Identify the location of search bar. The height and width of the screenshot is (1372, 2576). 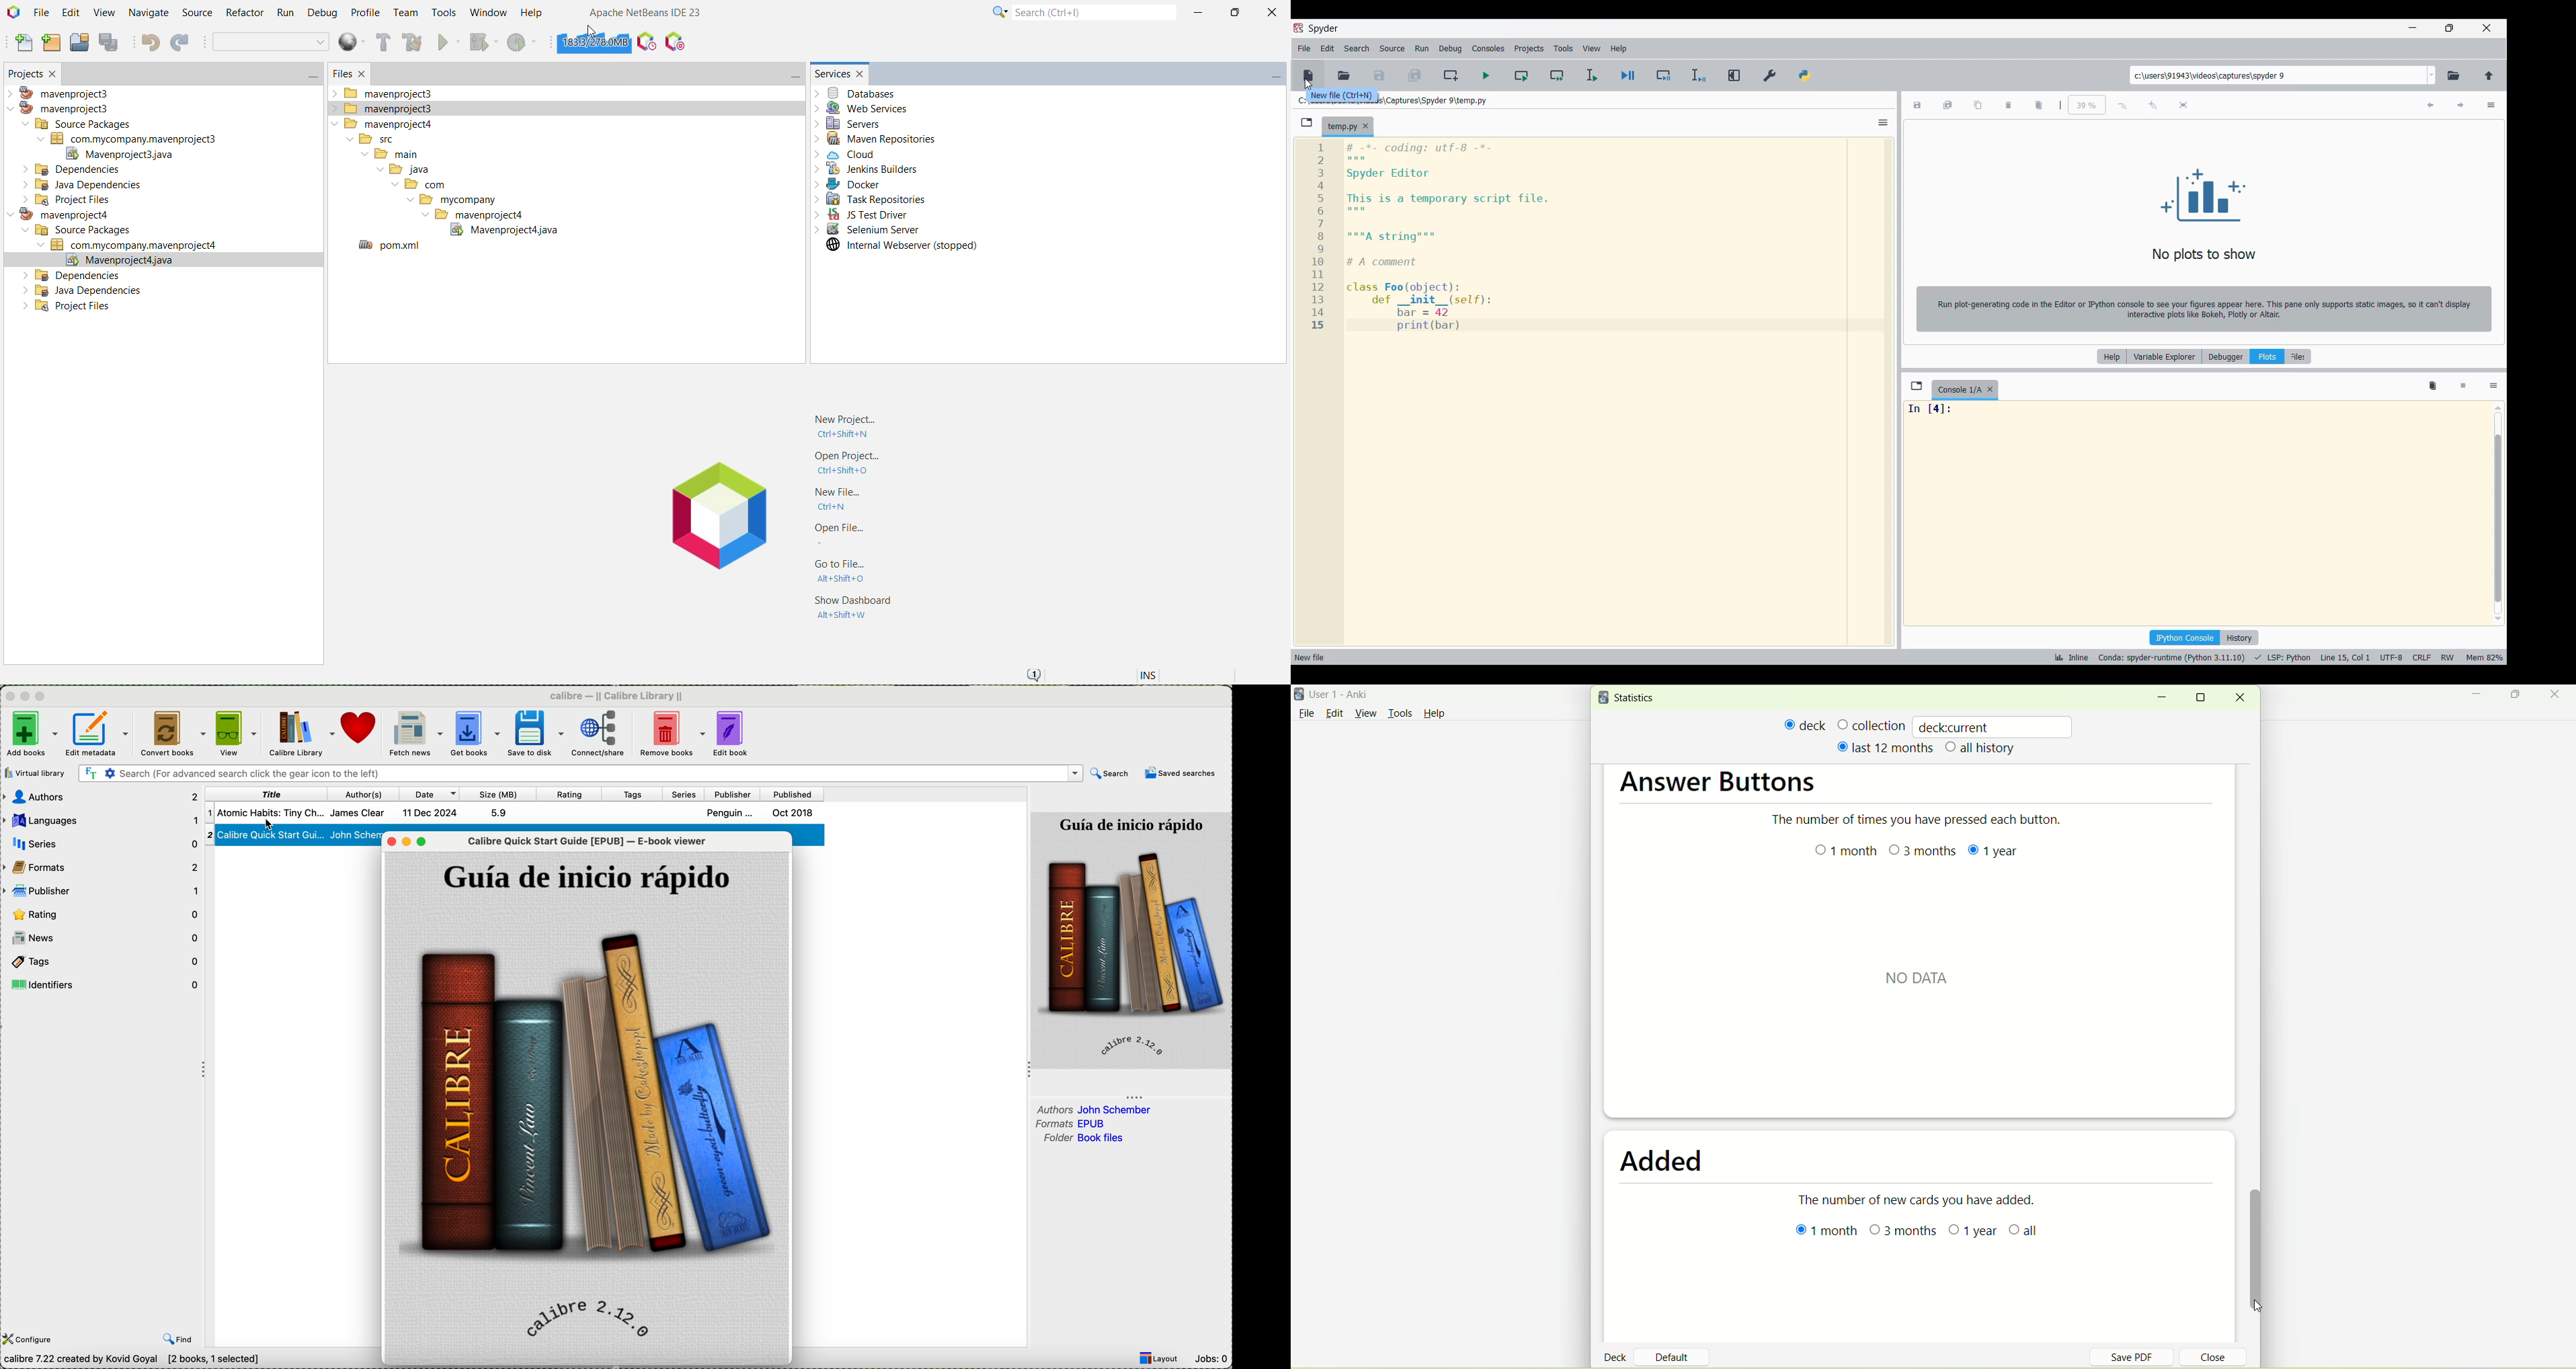
(578, 772).